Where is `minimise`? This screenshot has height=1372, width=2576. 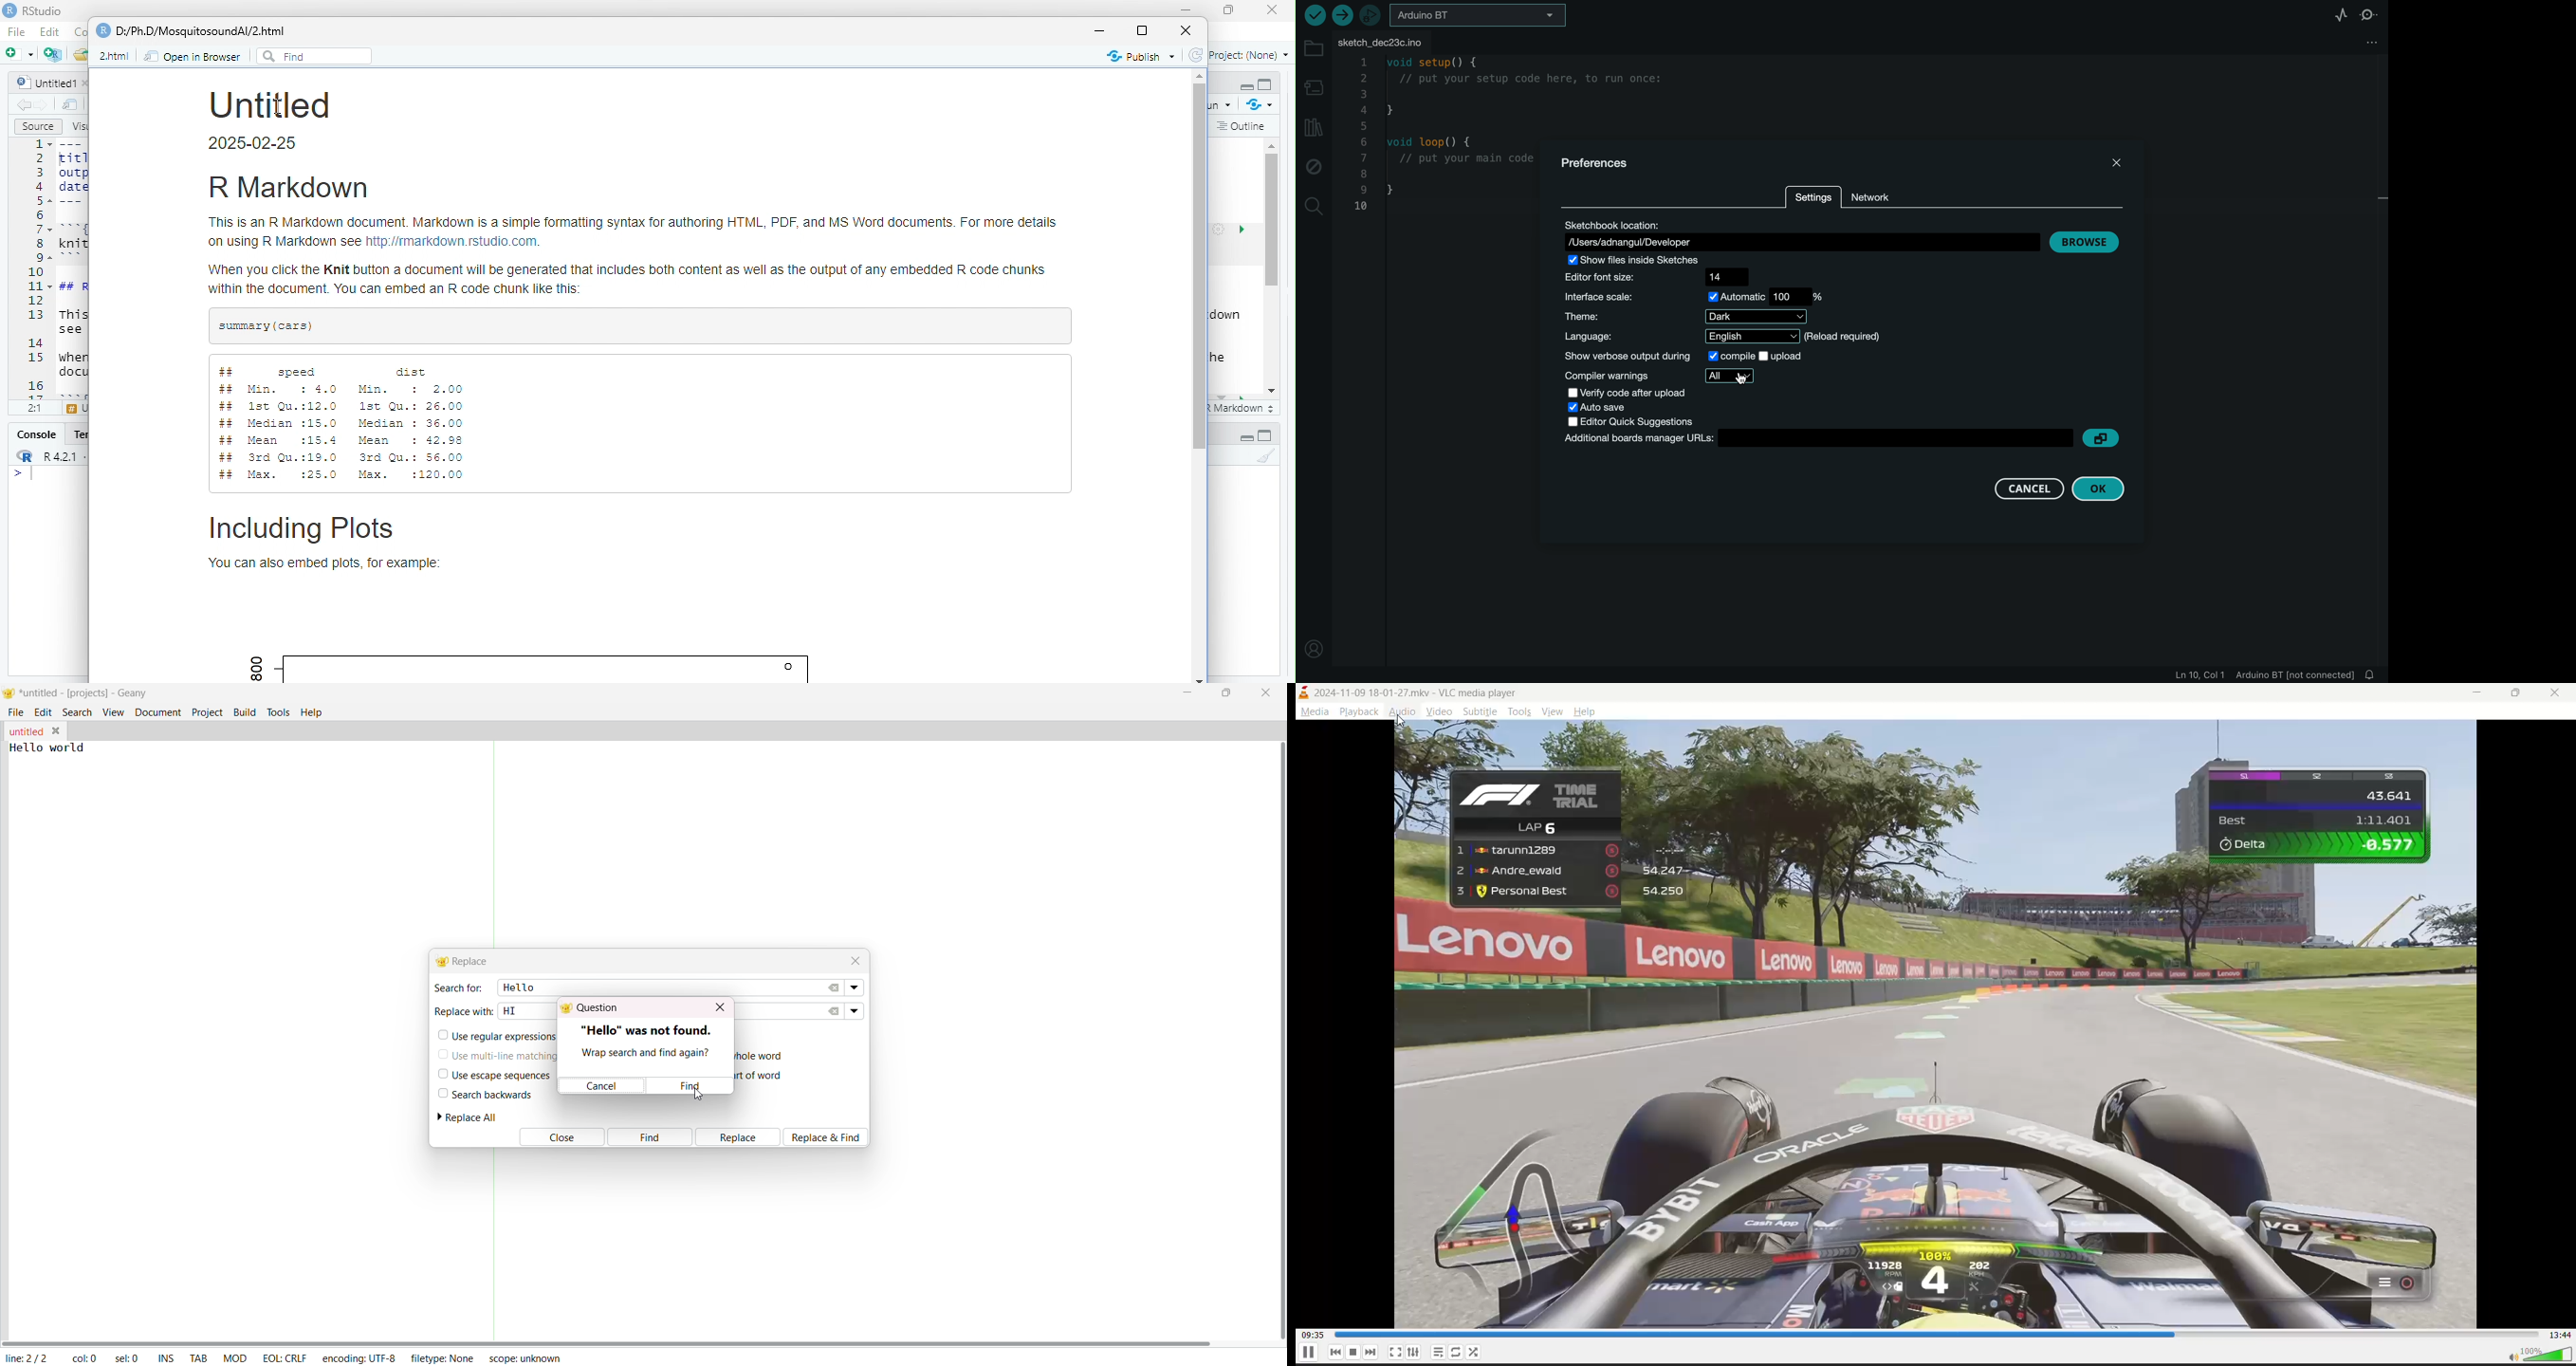
minimise is located at coordinates (1101, 31).